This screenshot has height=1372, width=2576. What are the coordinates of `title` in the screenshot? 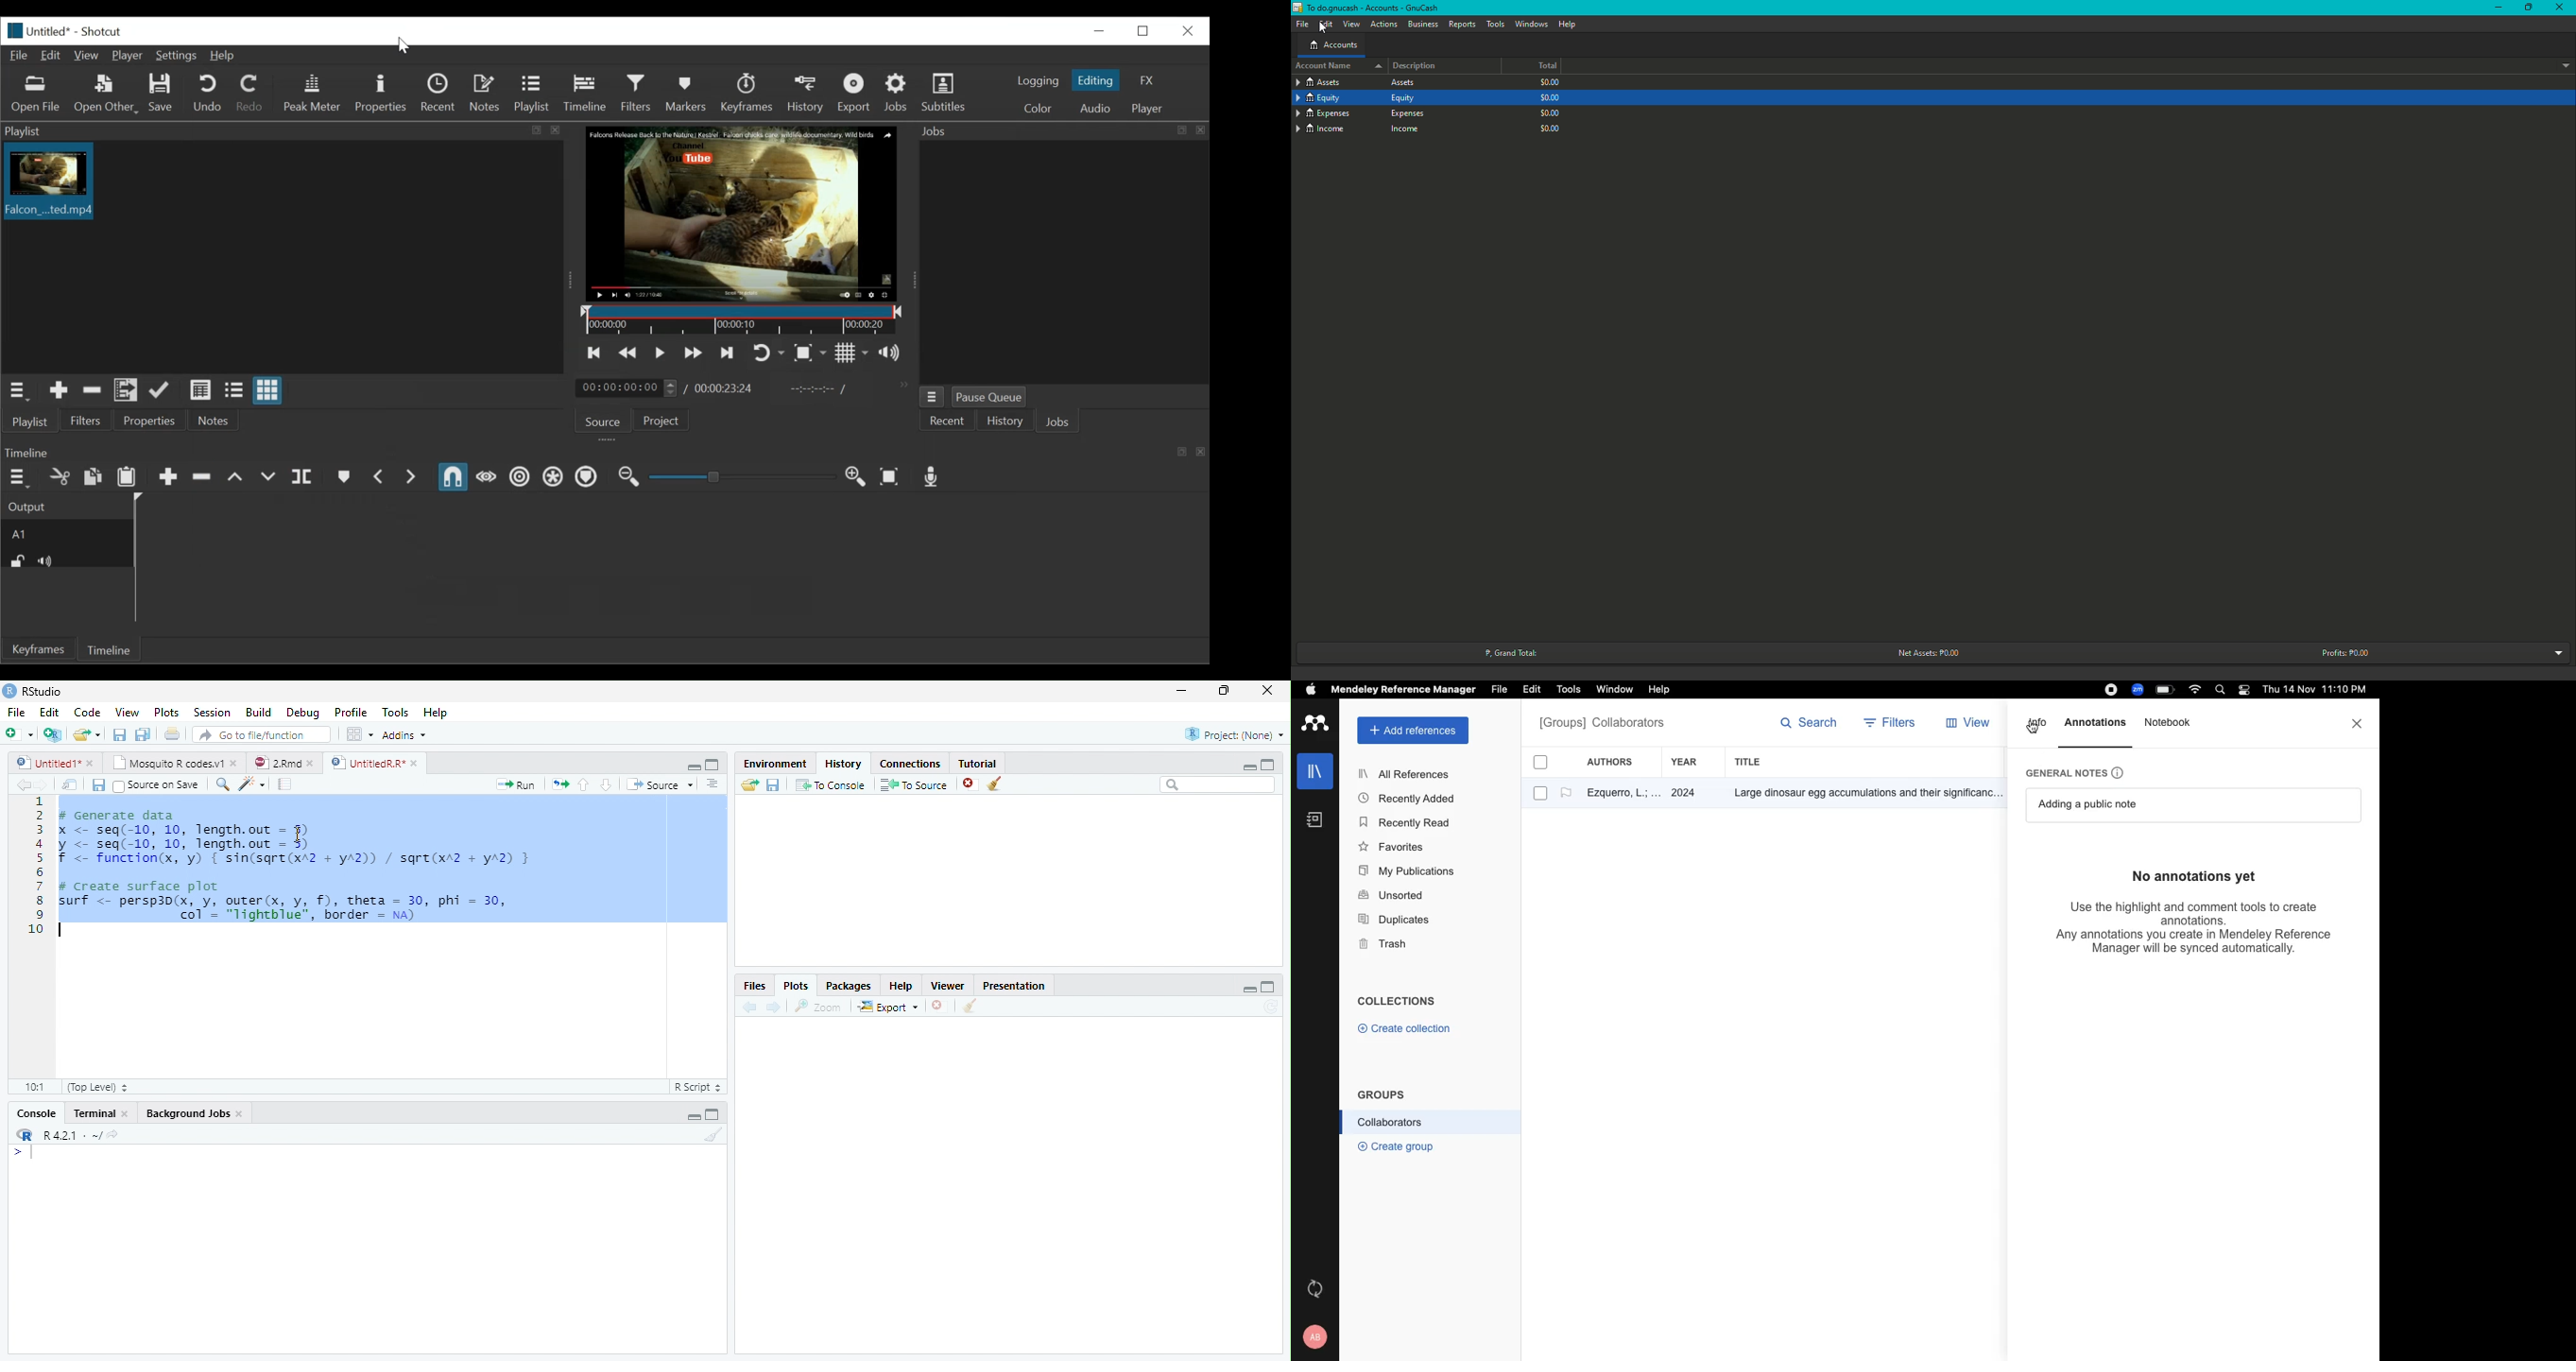 It's located at (1750, 761).